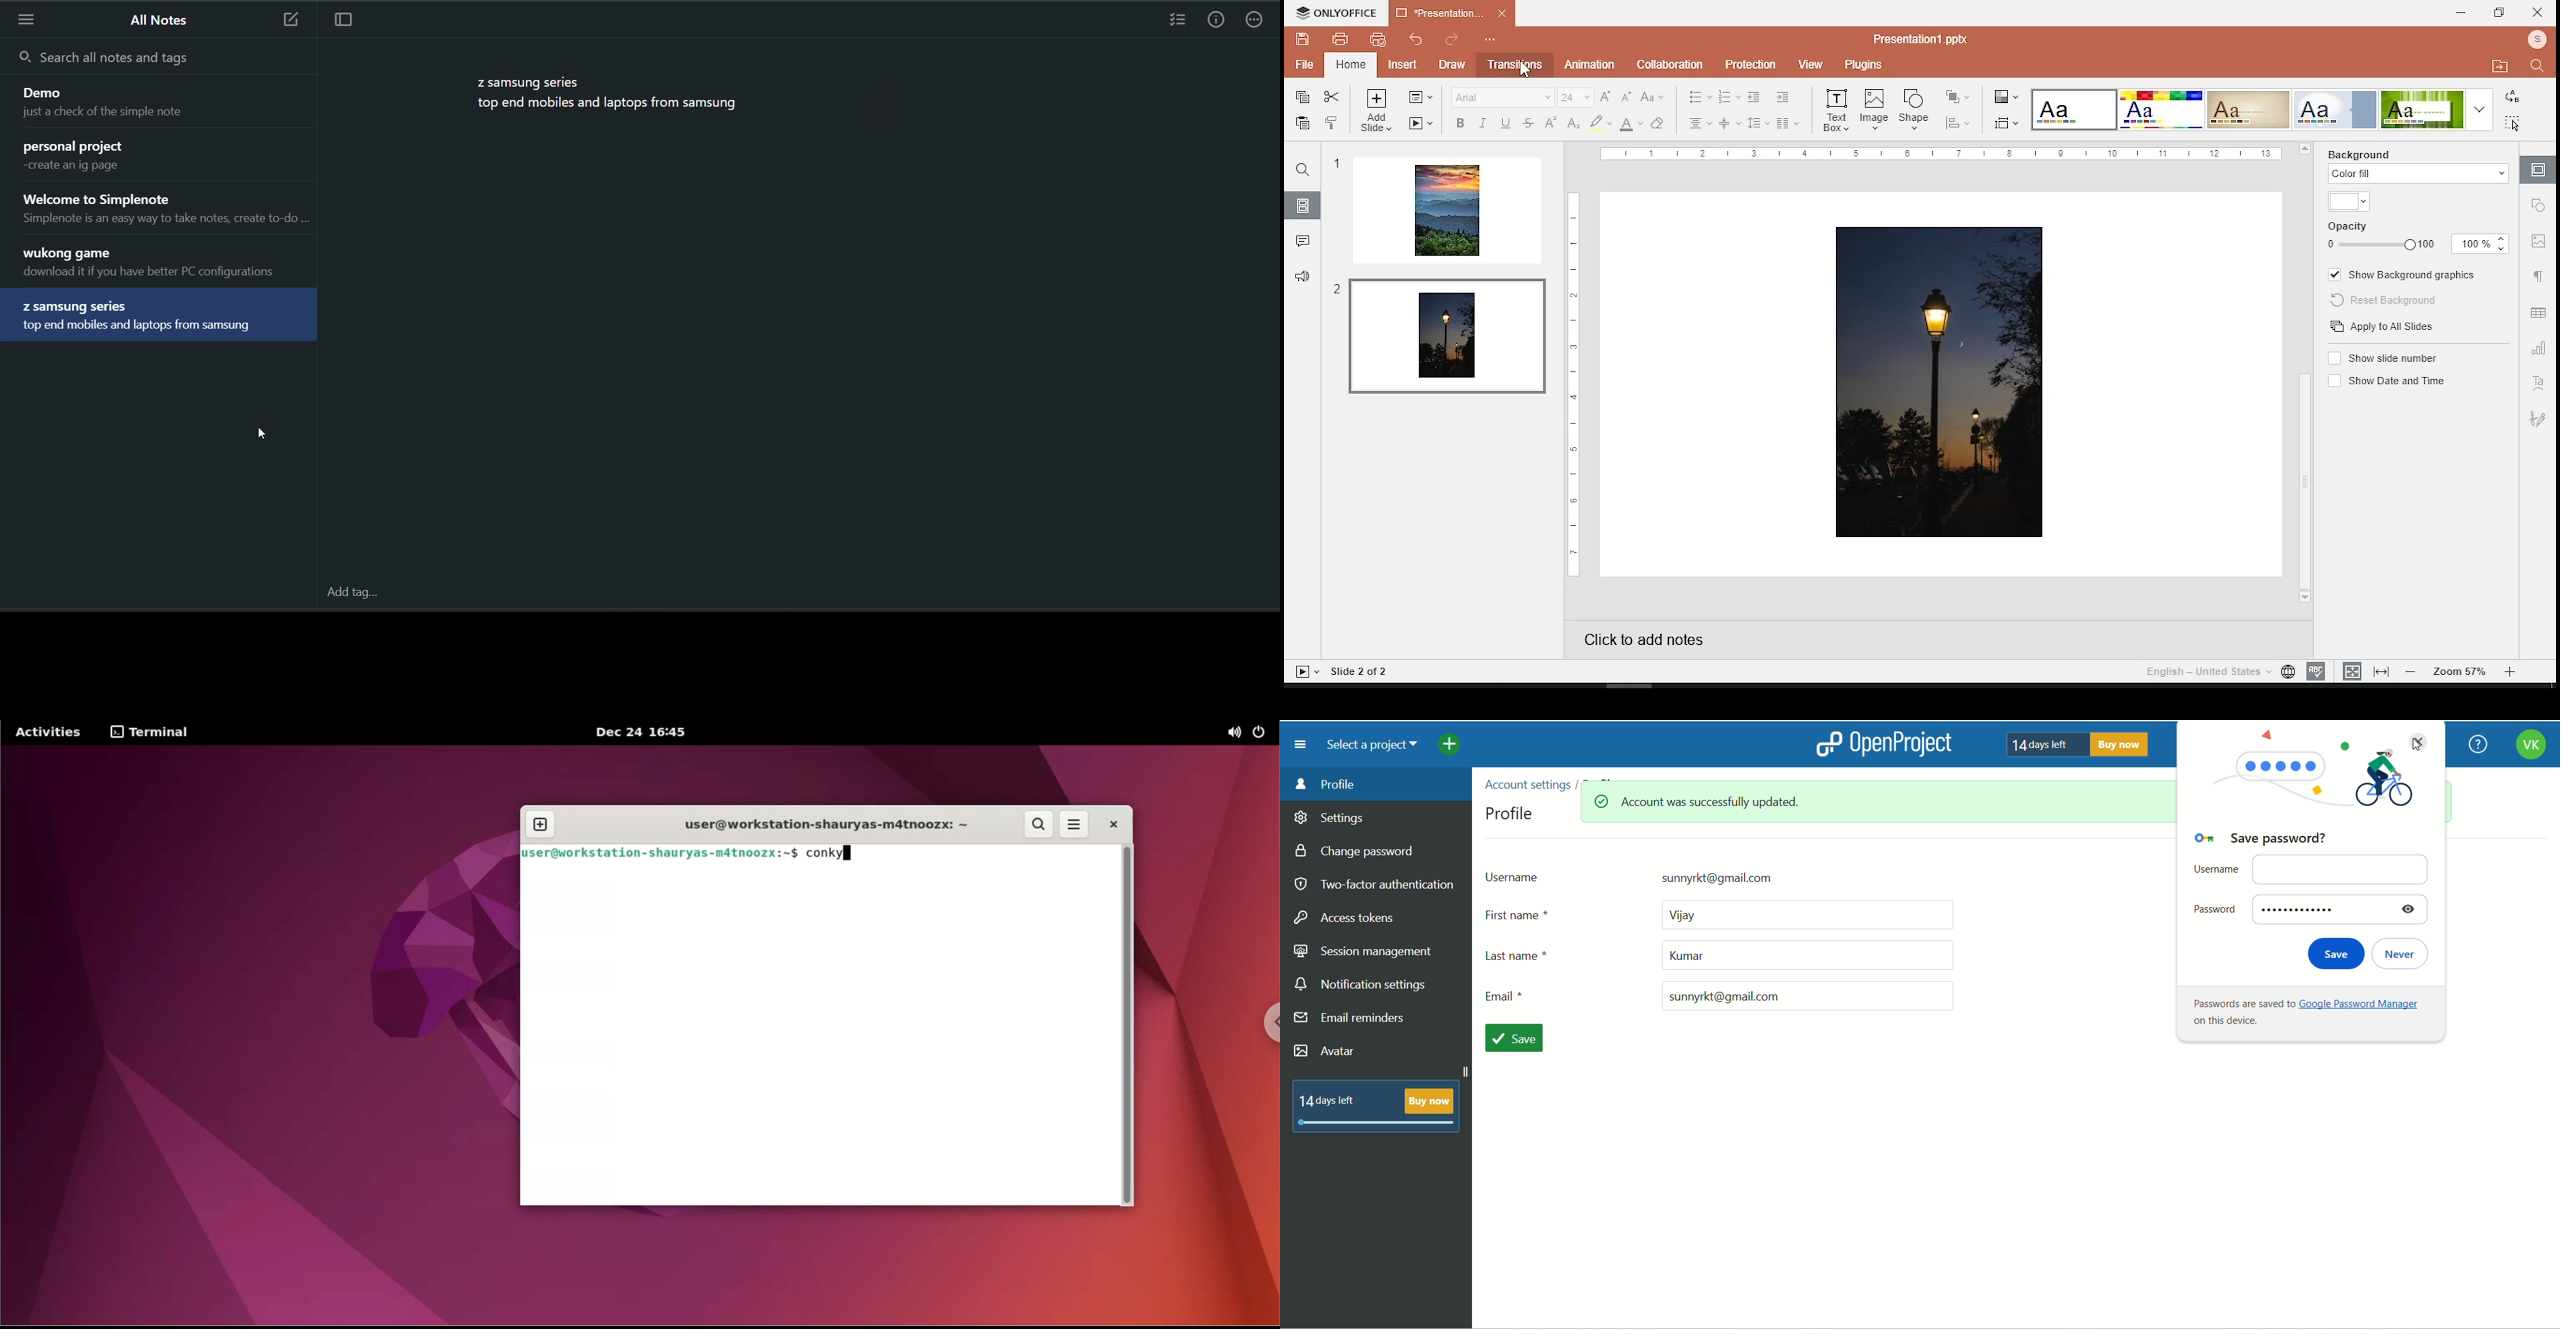 The width and height of the screenshot is (2576, 1344). What do you see at coordinates (1377, 1105) in the screenshot?
I see `text` at bounding box center [1377, 1105].